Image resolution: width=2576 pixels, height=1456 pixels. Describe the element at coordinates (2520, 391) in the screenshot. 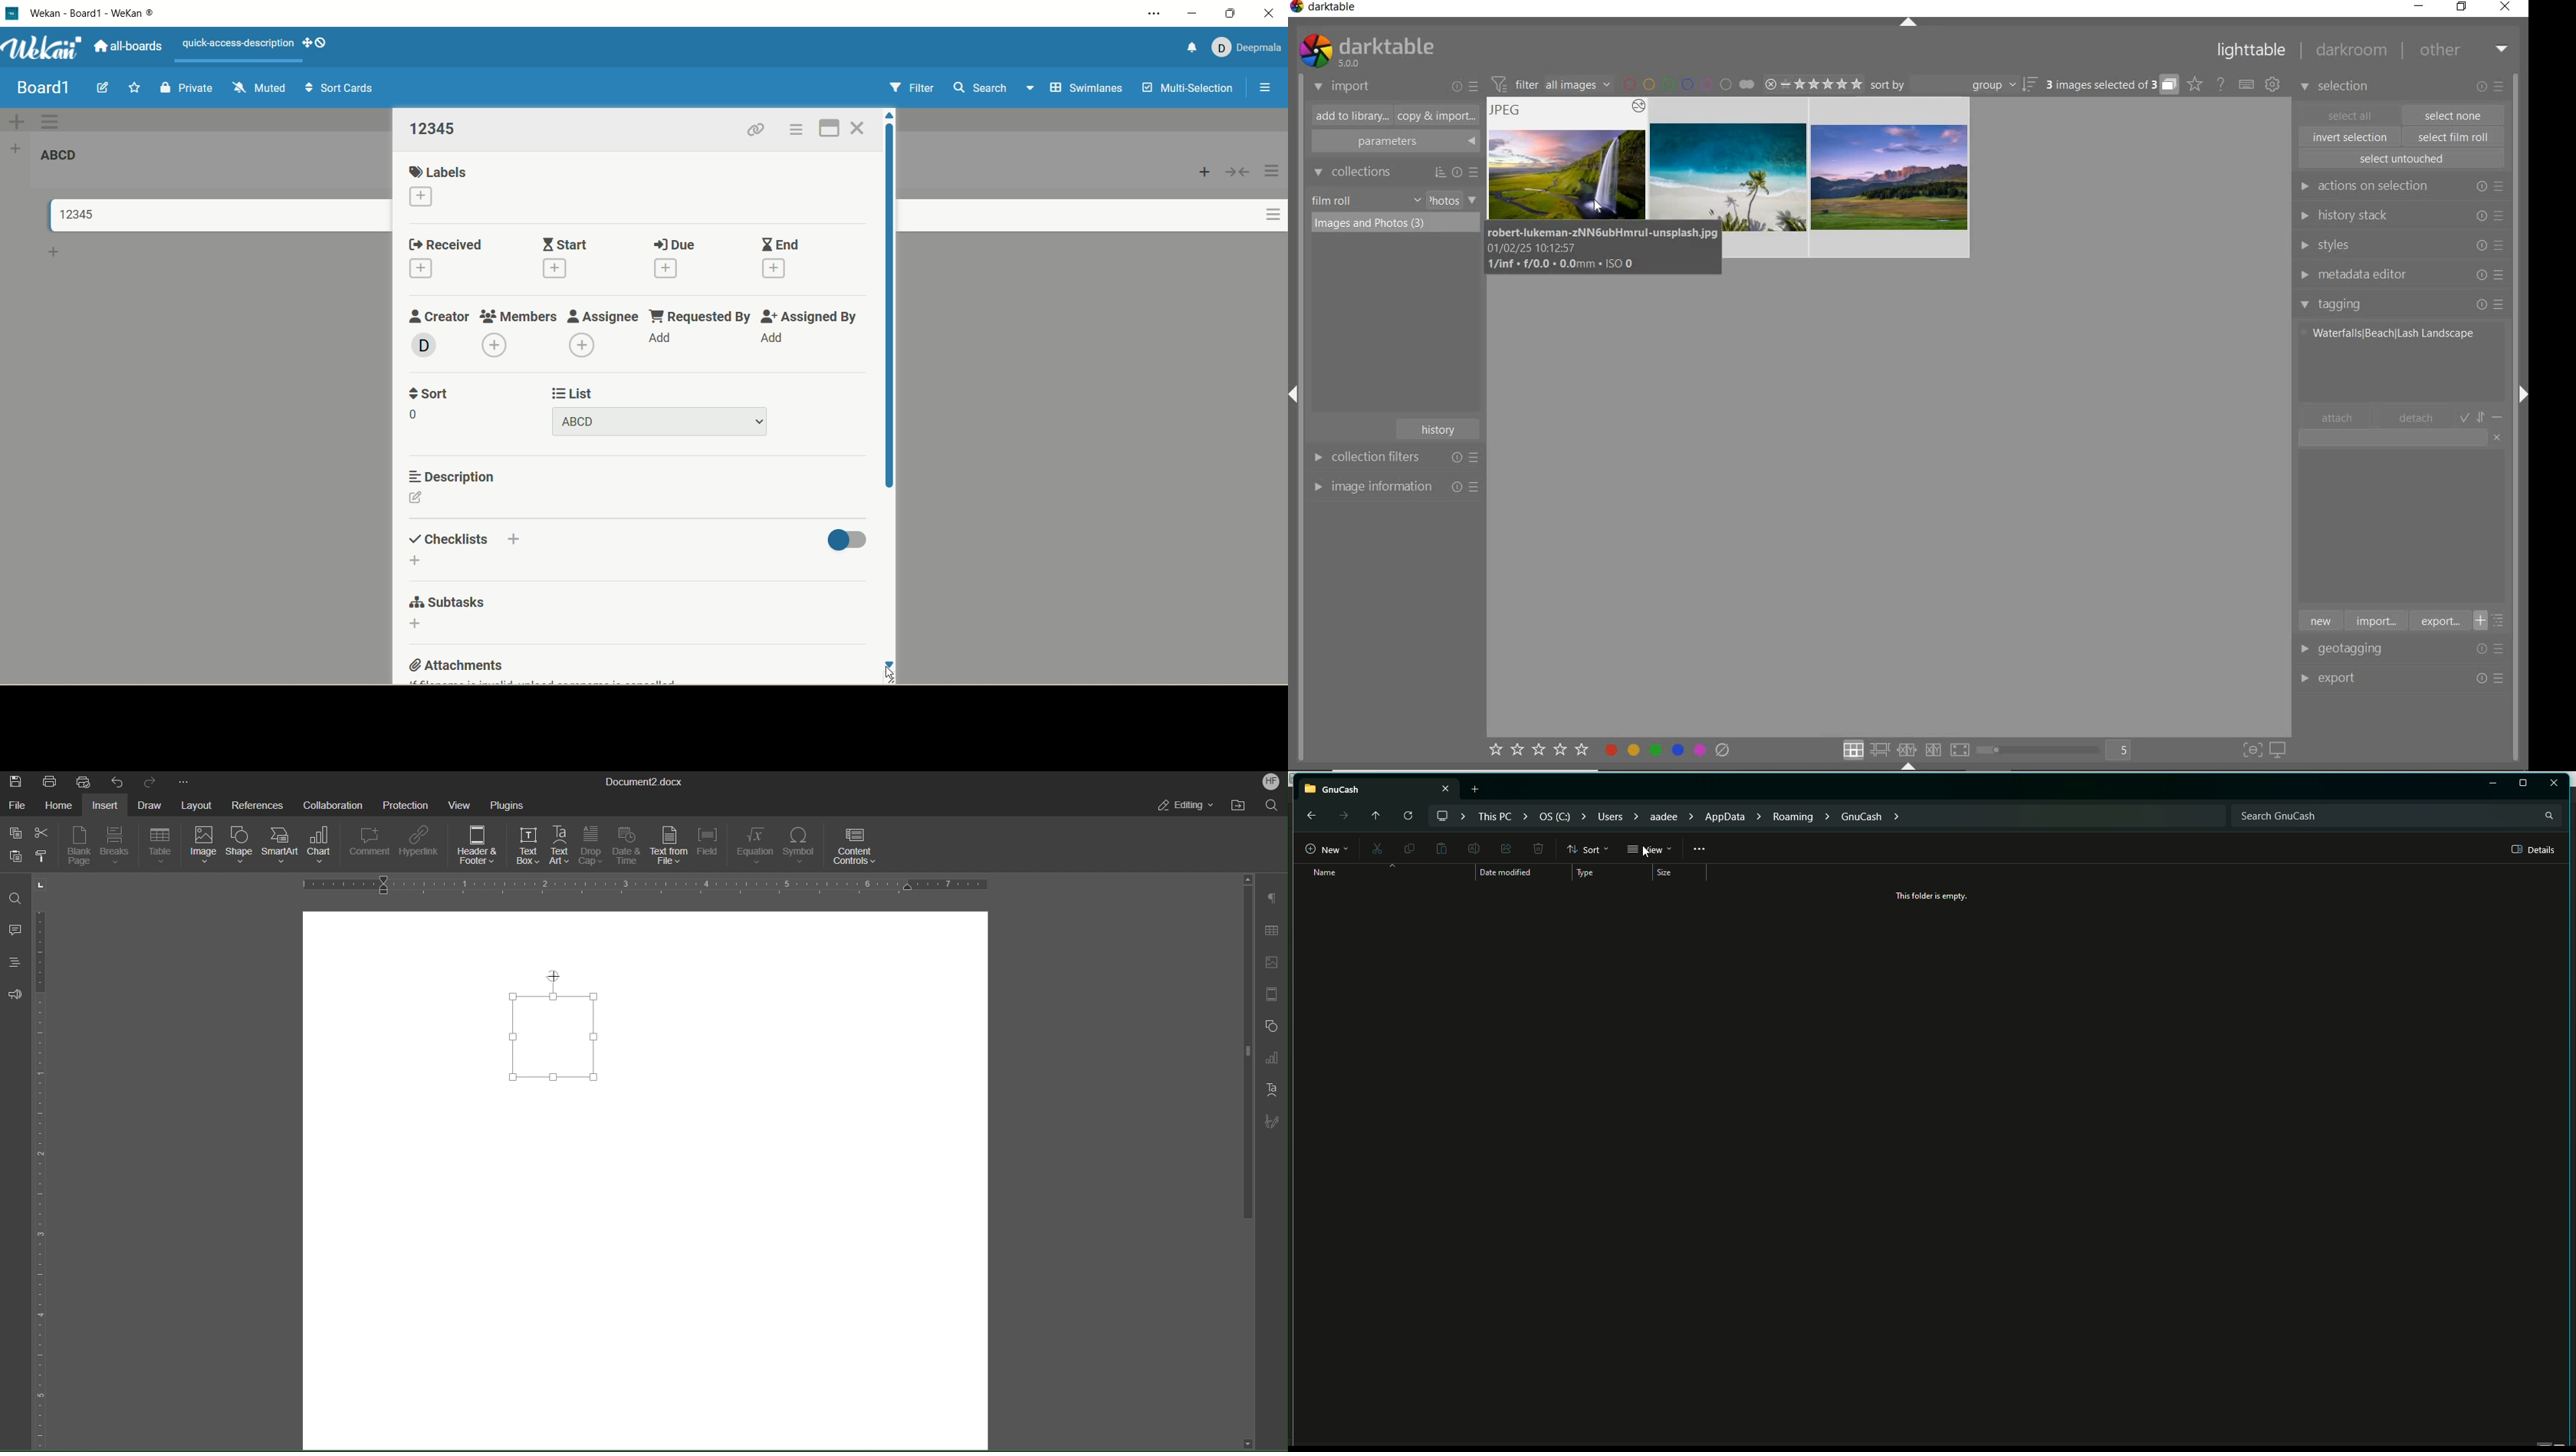

I see `Expand` at that location.